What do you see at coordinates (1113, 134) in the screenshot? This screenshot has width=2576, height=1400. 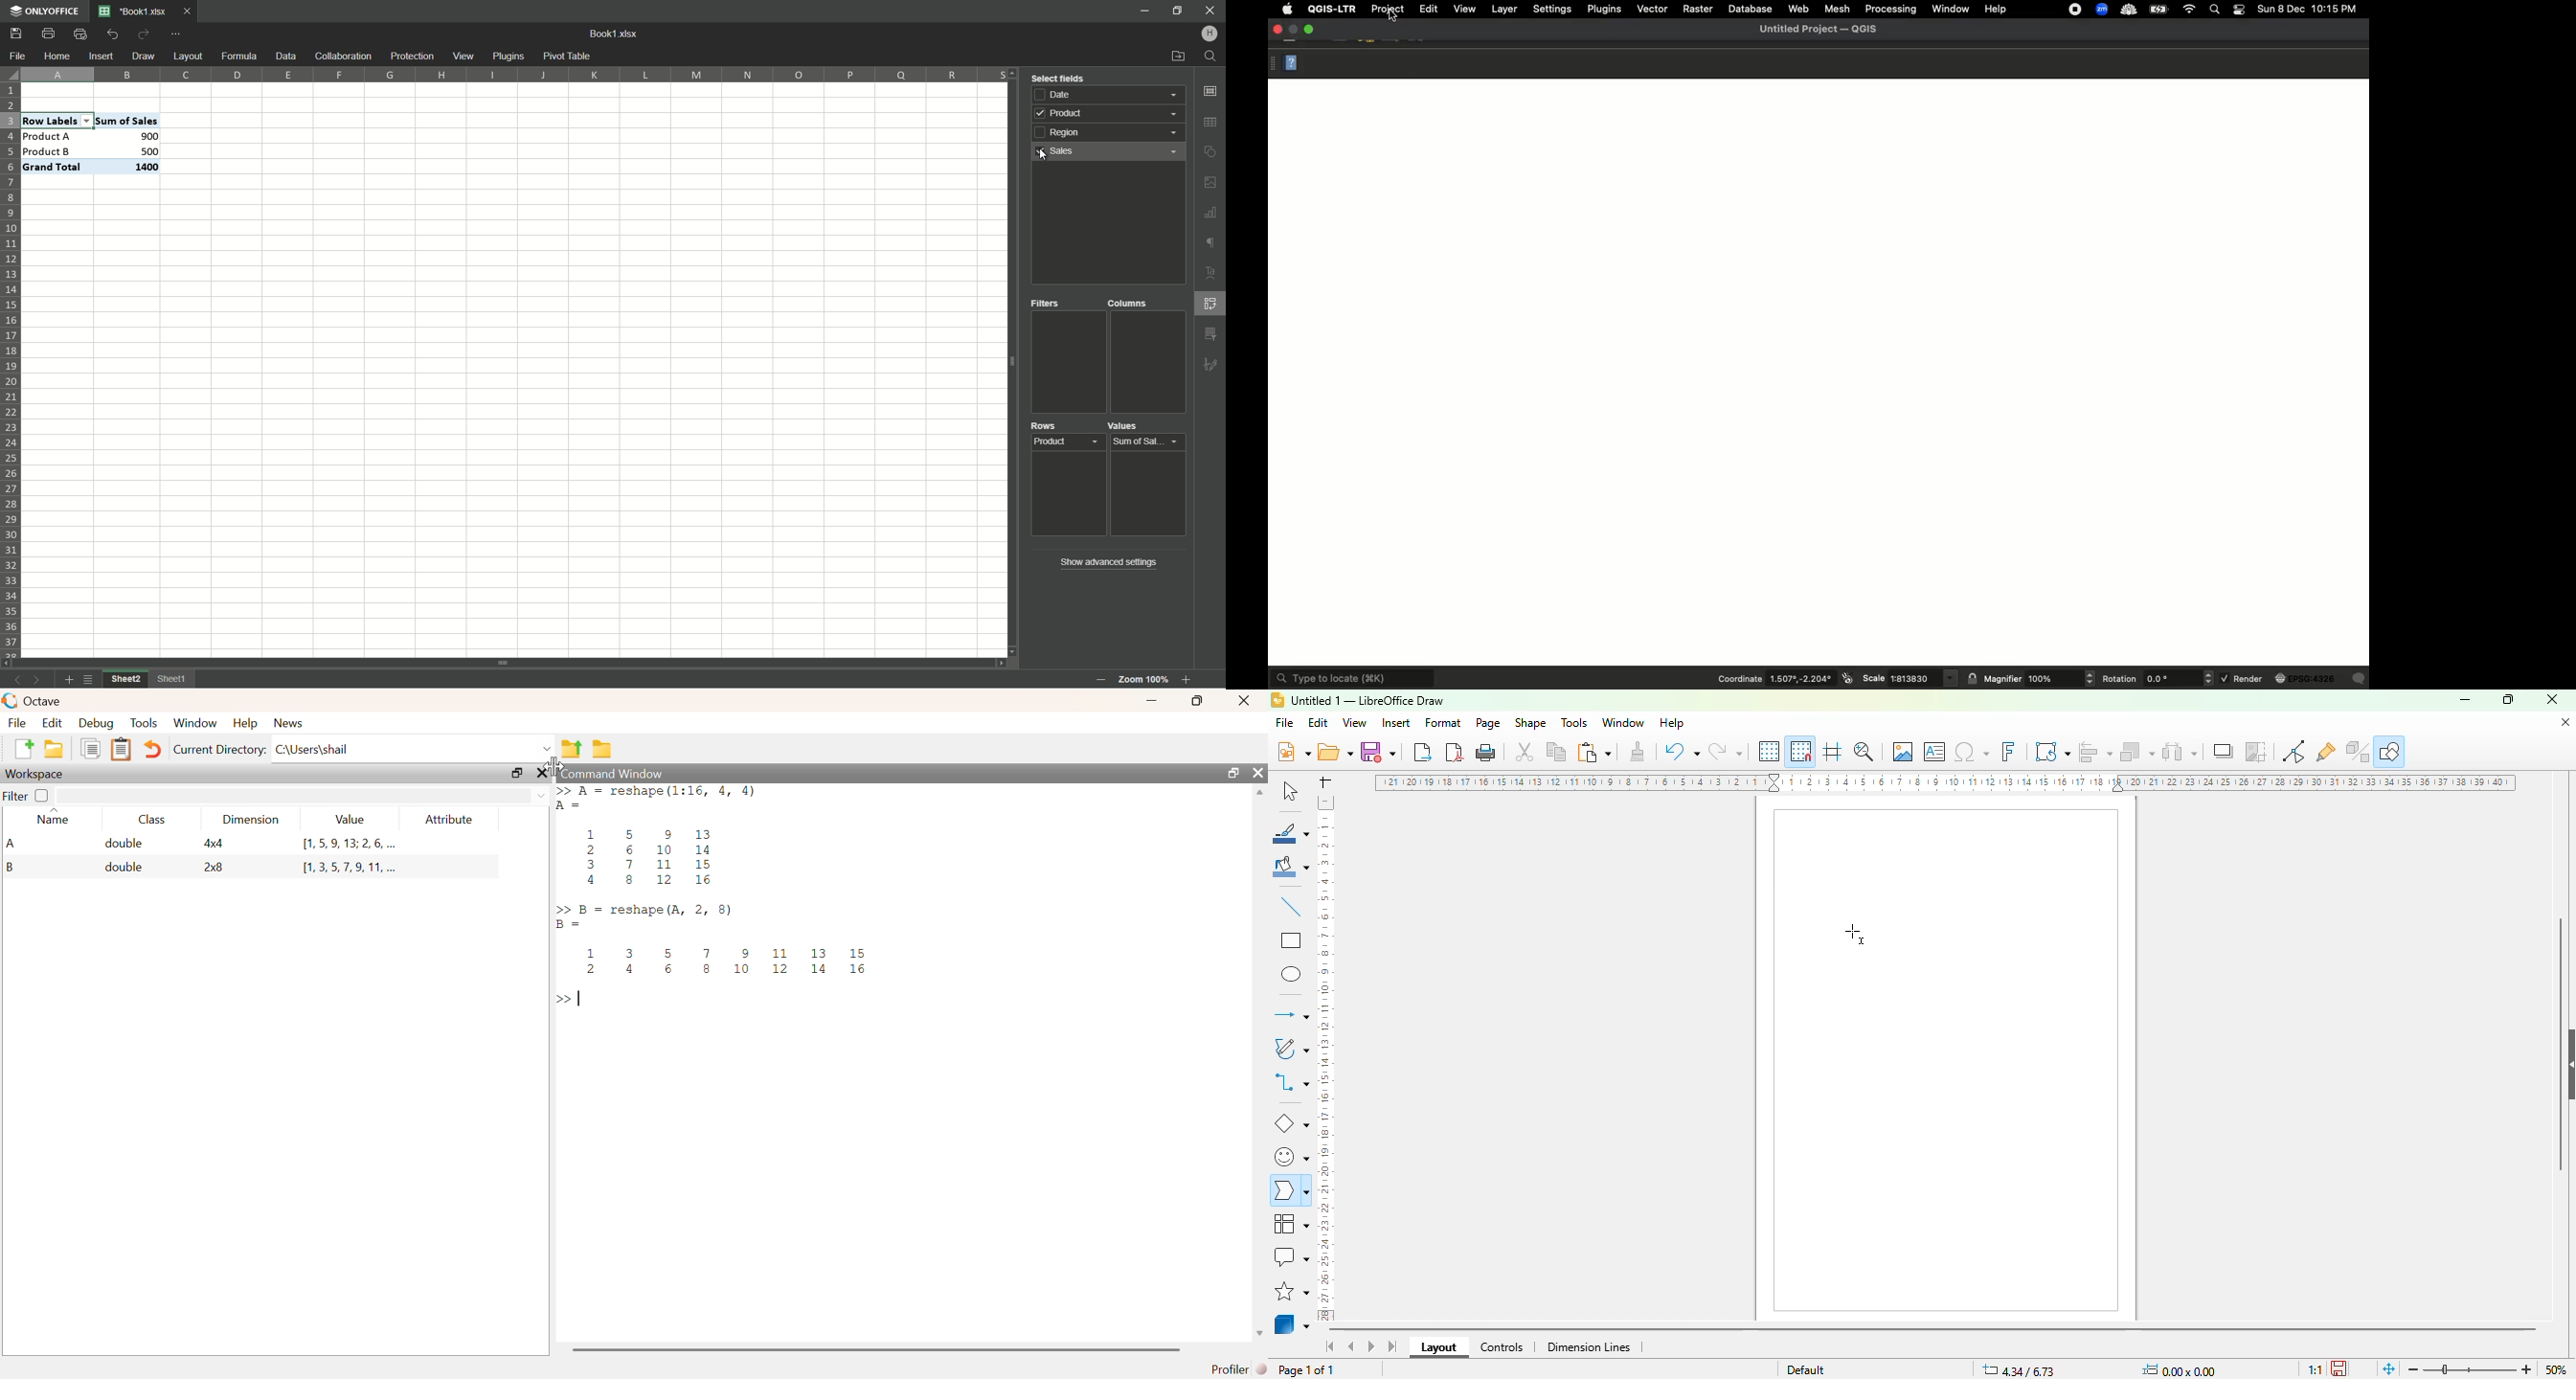 I see `Region` at bounding box center [1113, 134].